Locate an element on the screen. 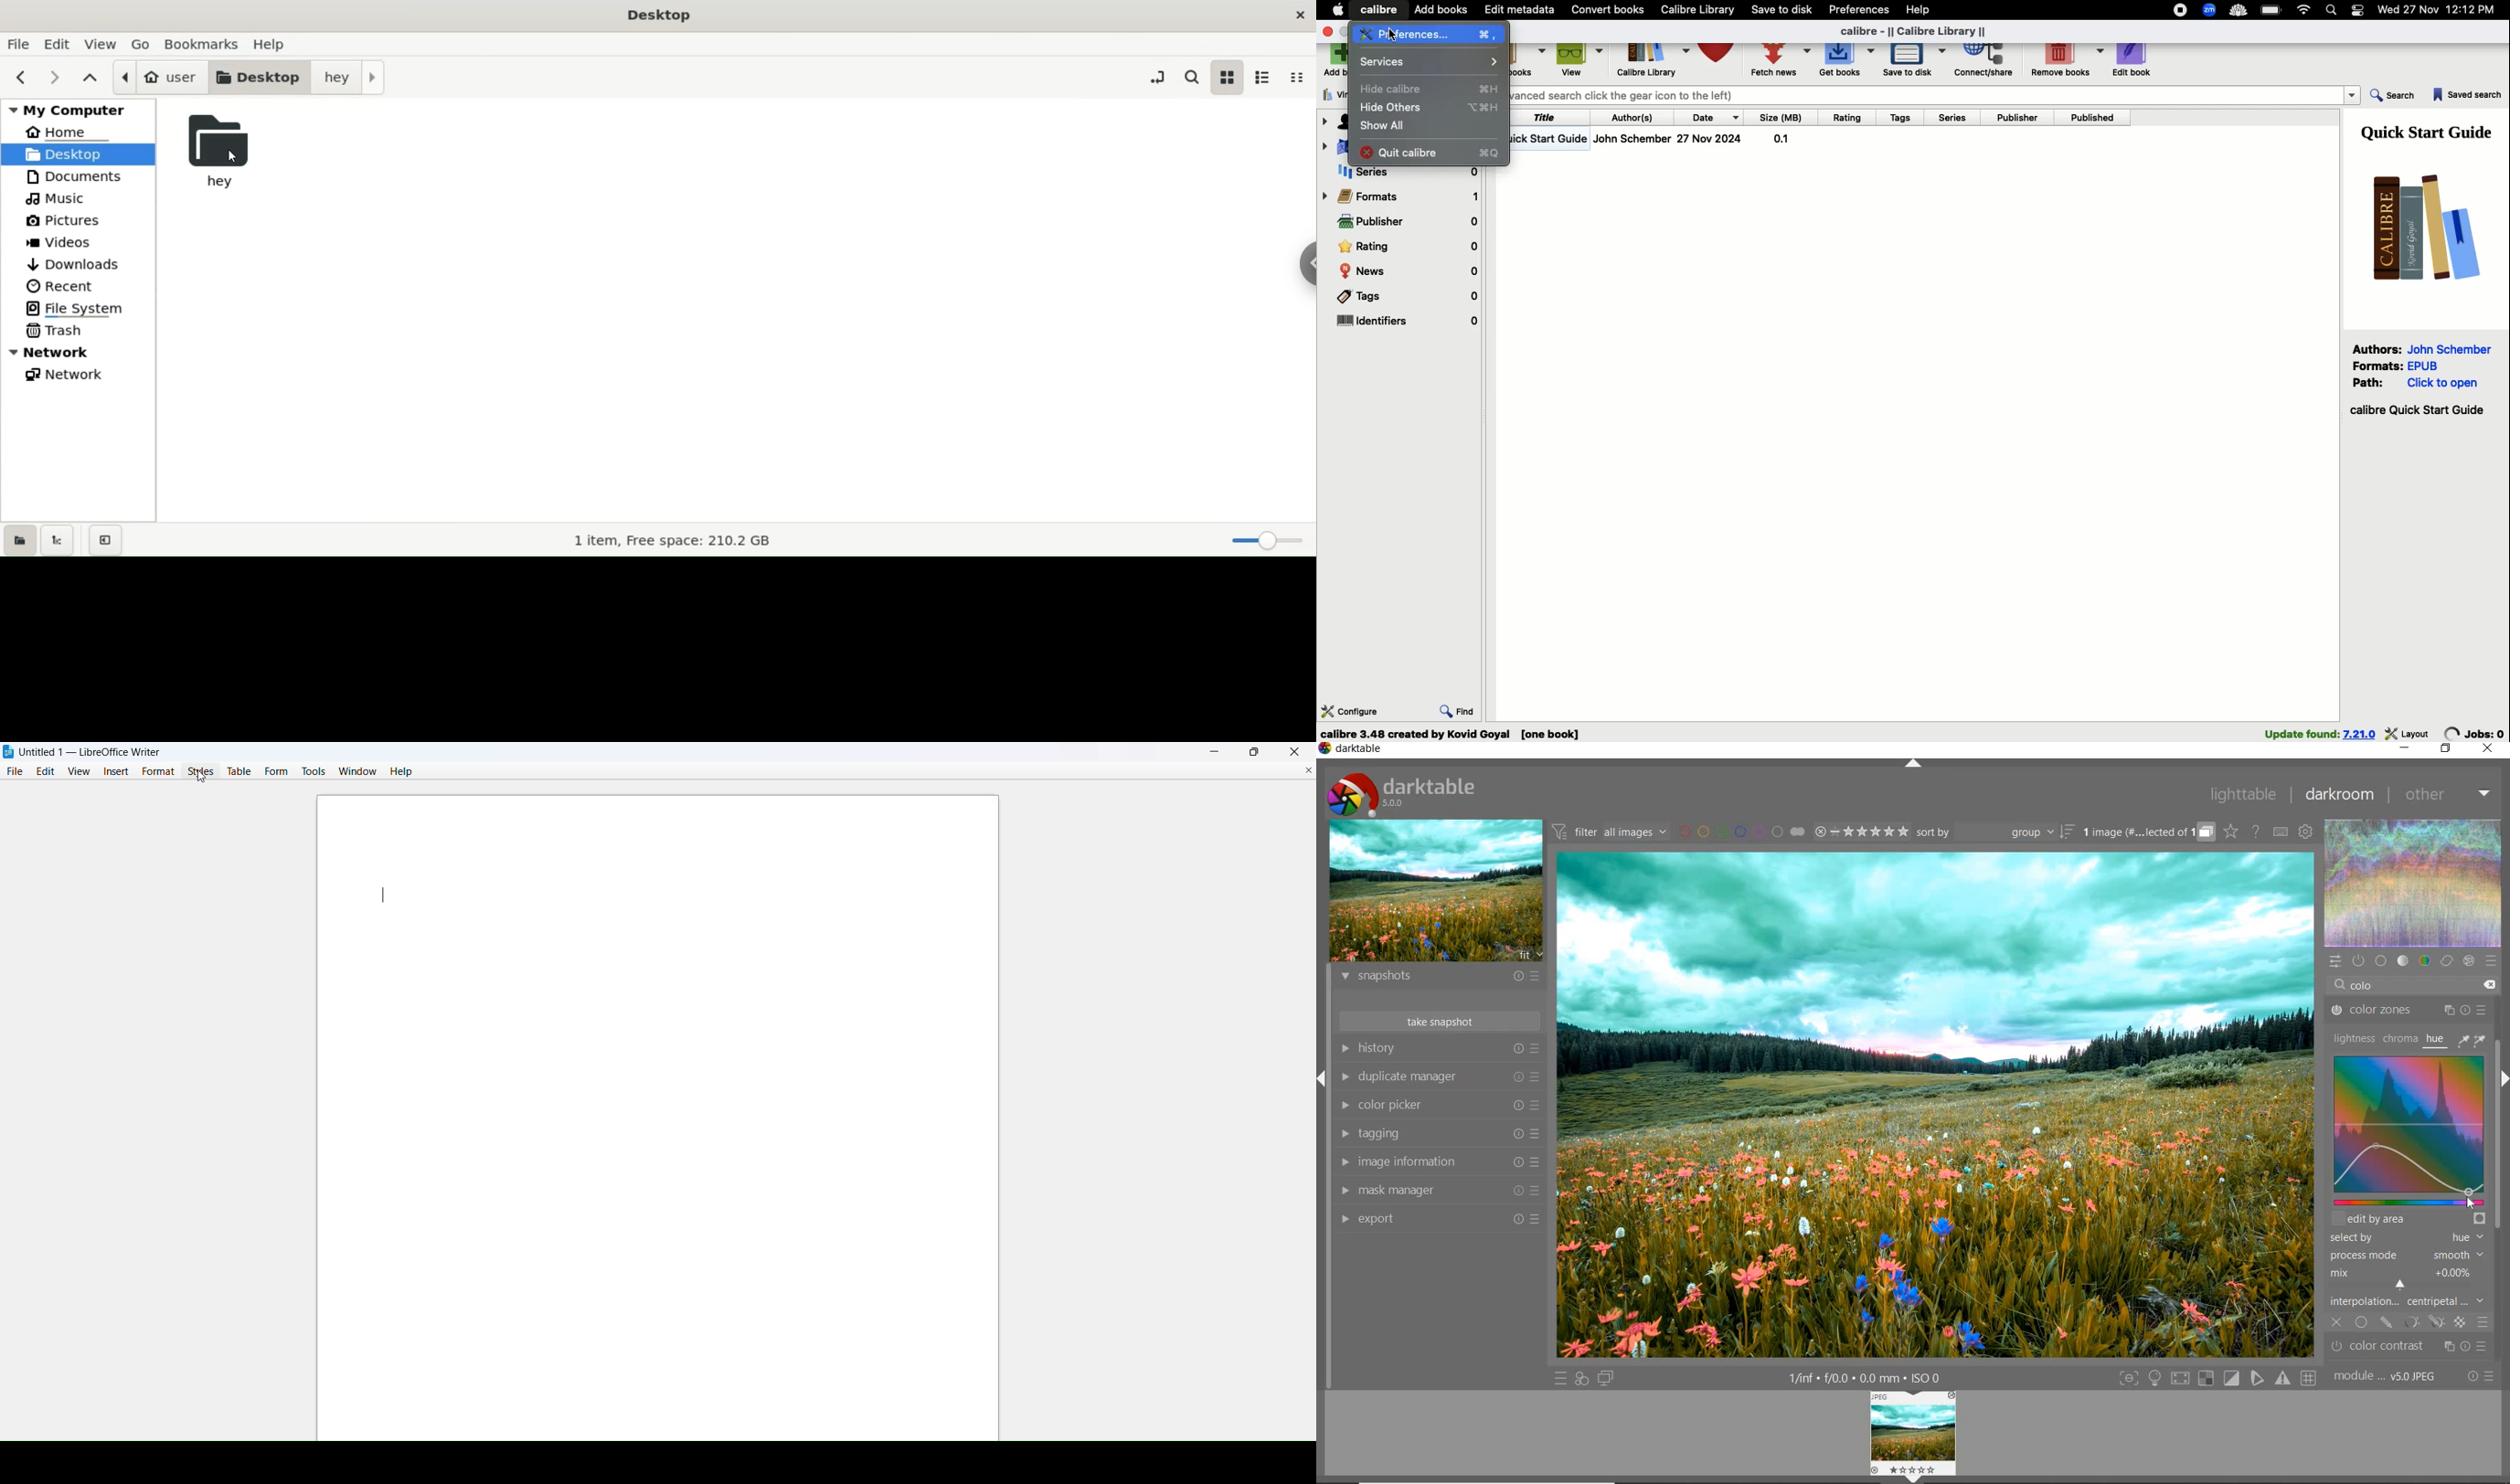 The image size is (2520, 1484). Add books is located at coordinates (1441, 11).